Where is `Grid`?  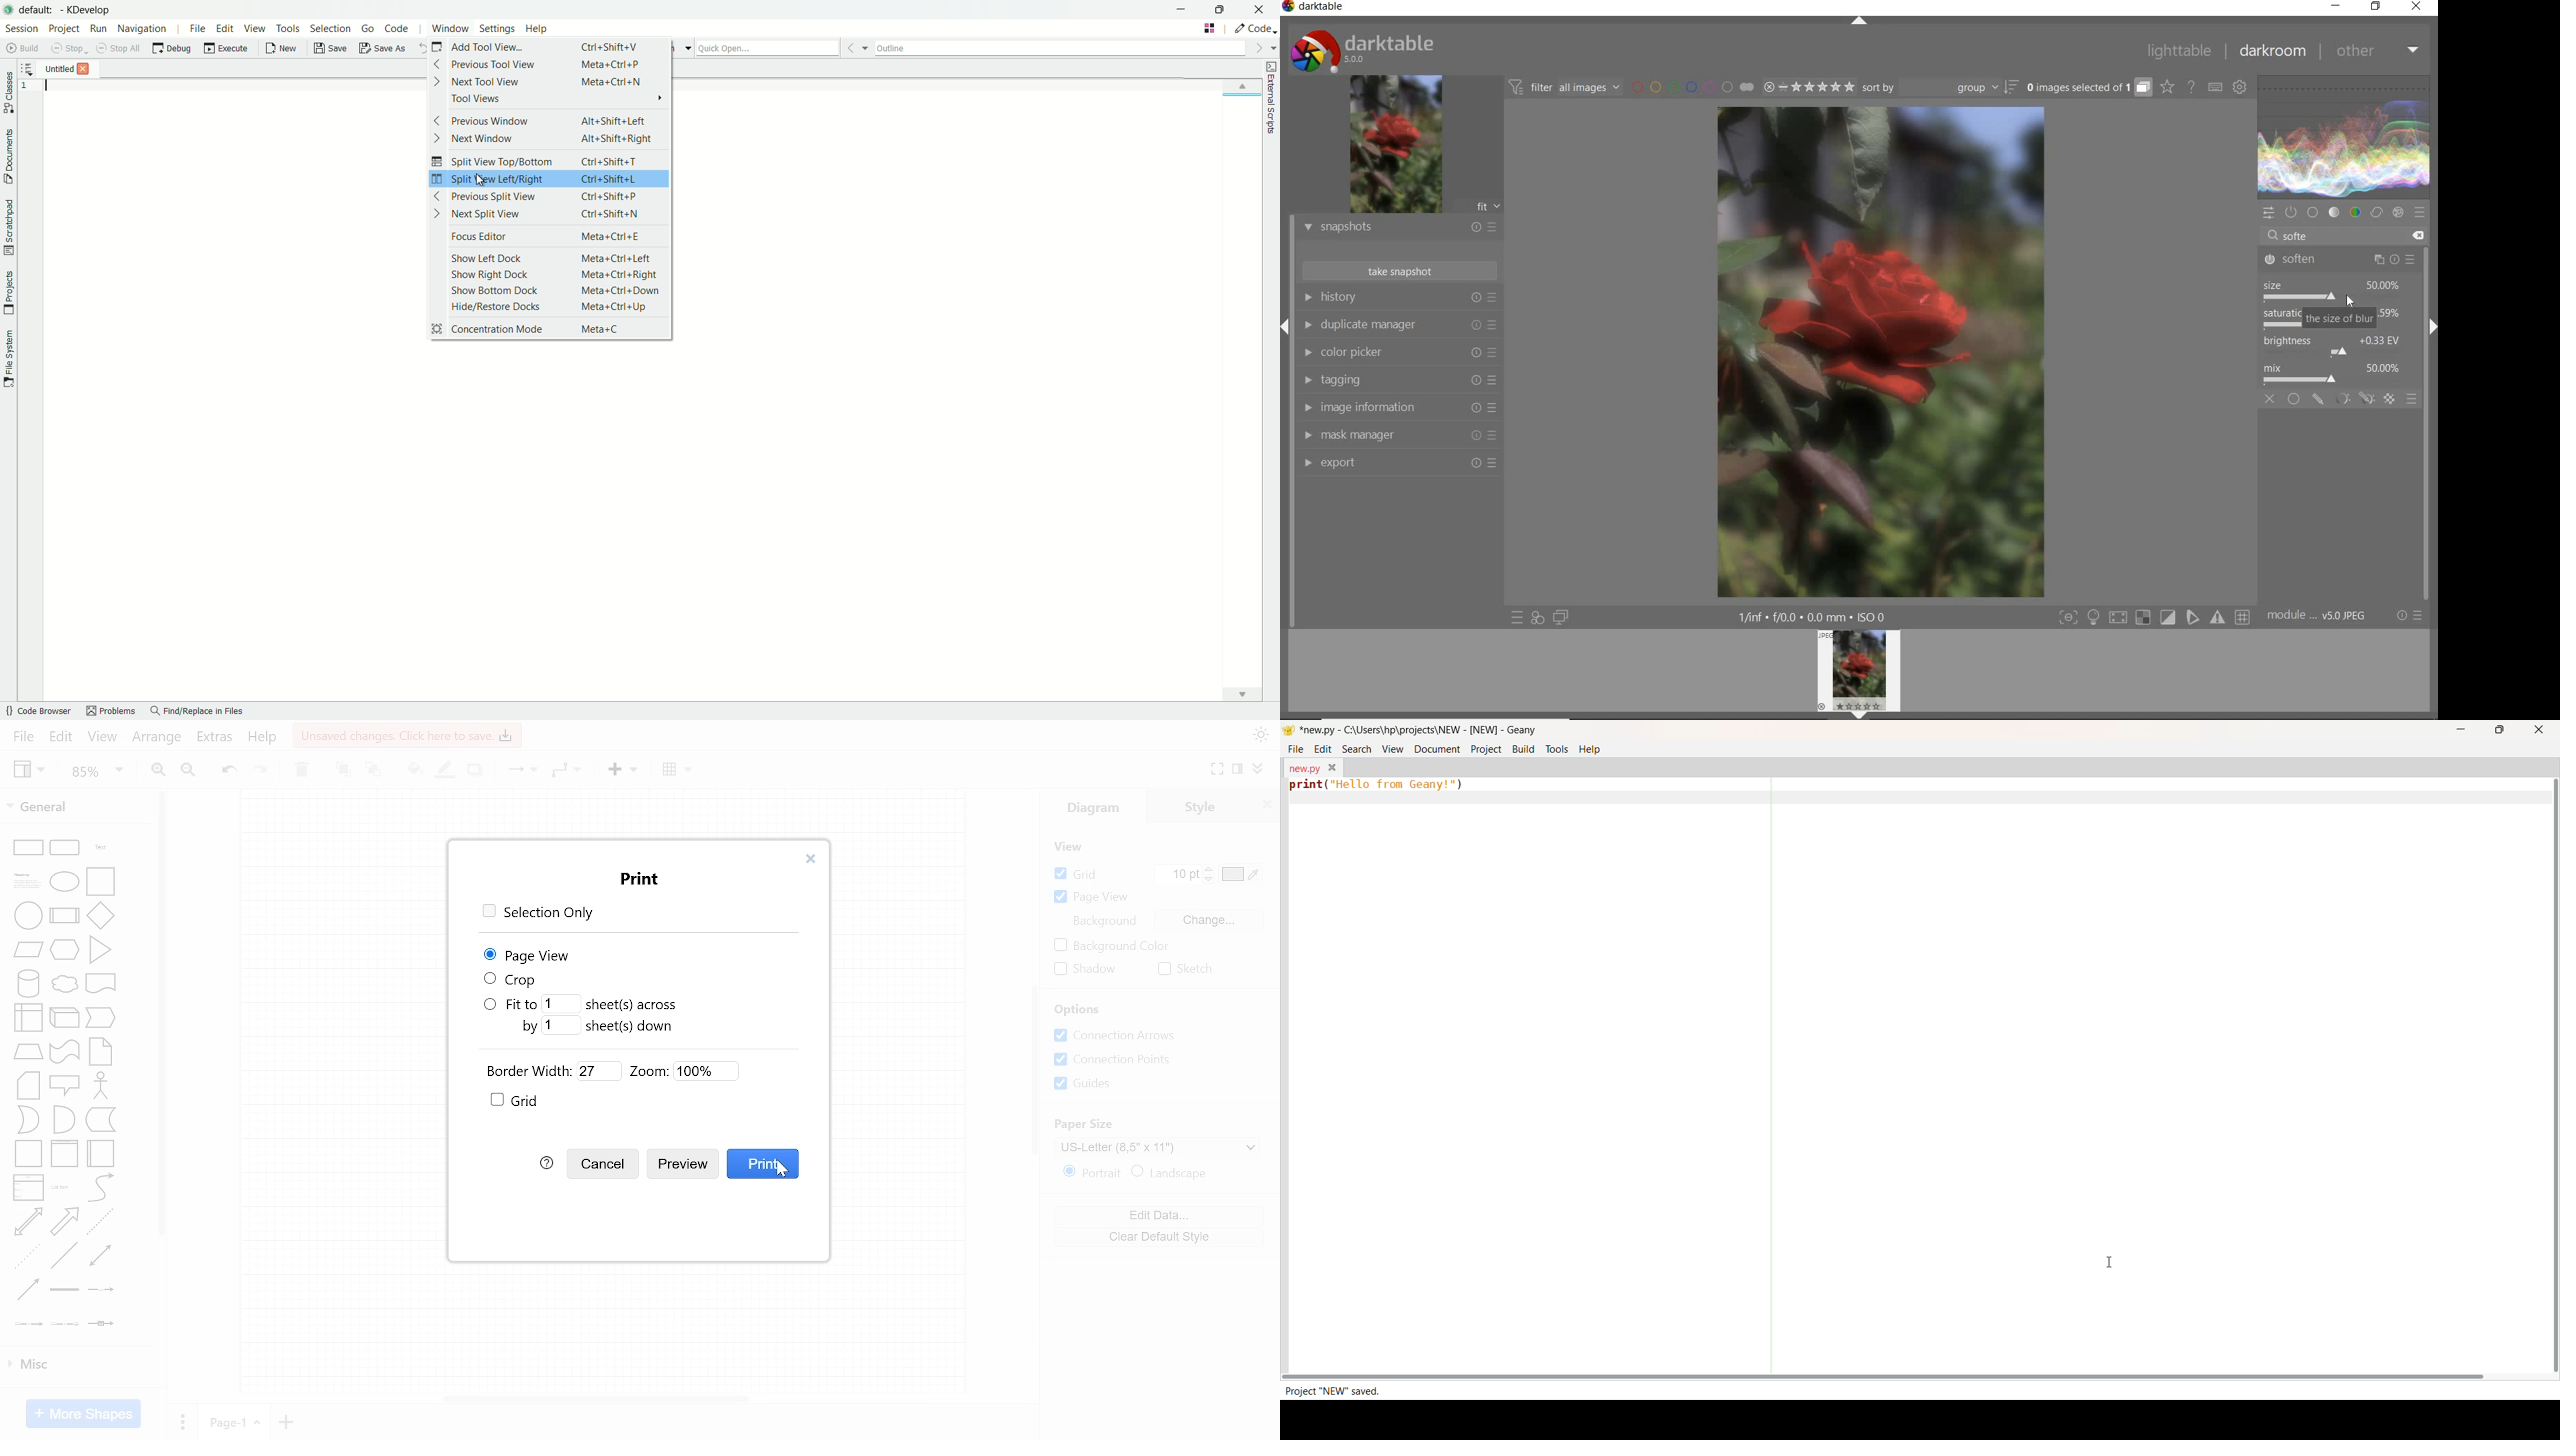
Grid is located at coordinates (523, 1100).